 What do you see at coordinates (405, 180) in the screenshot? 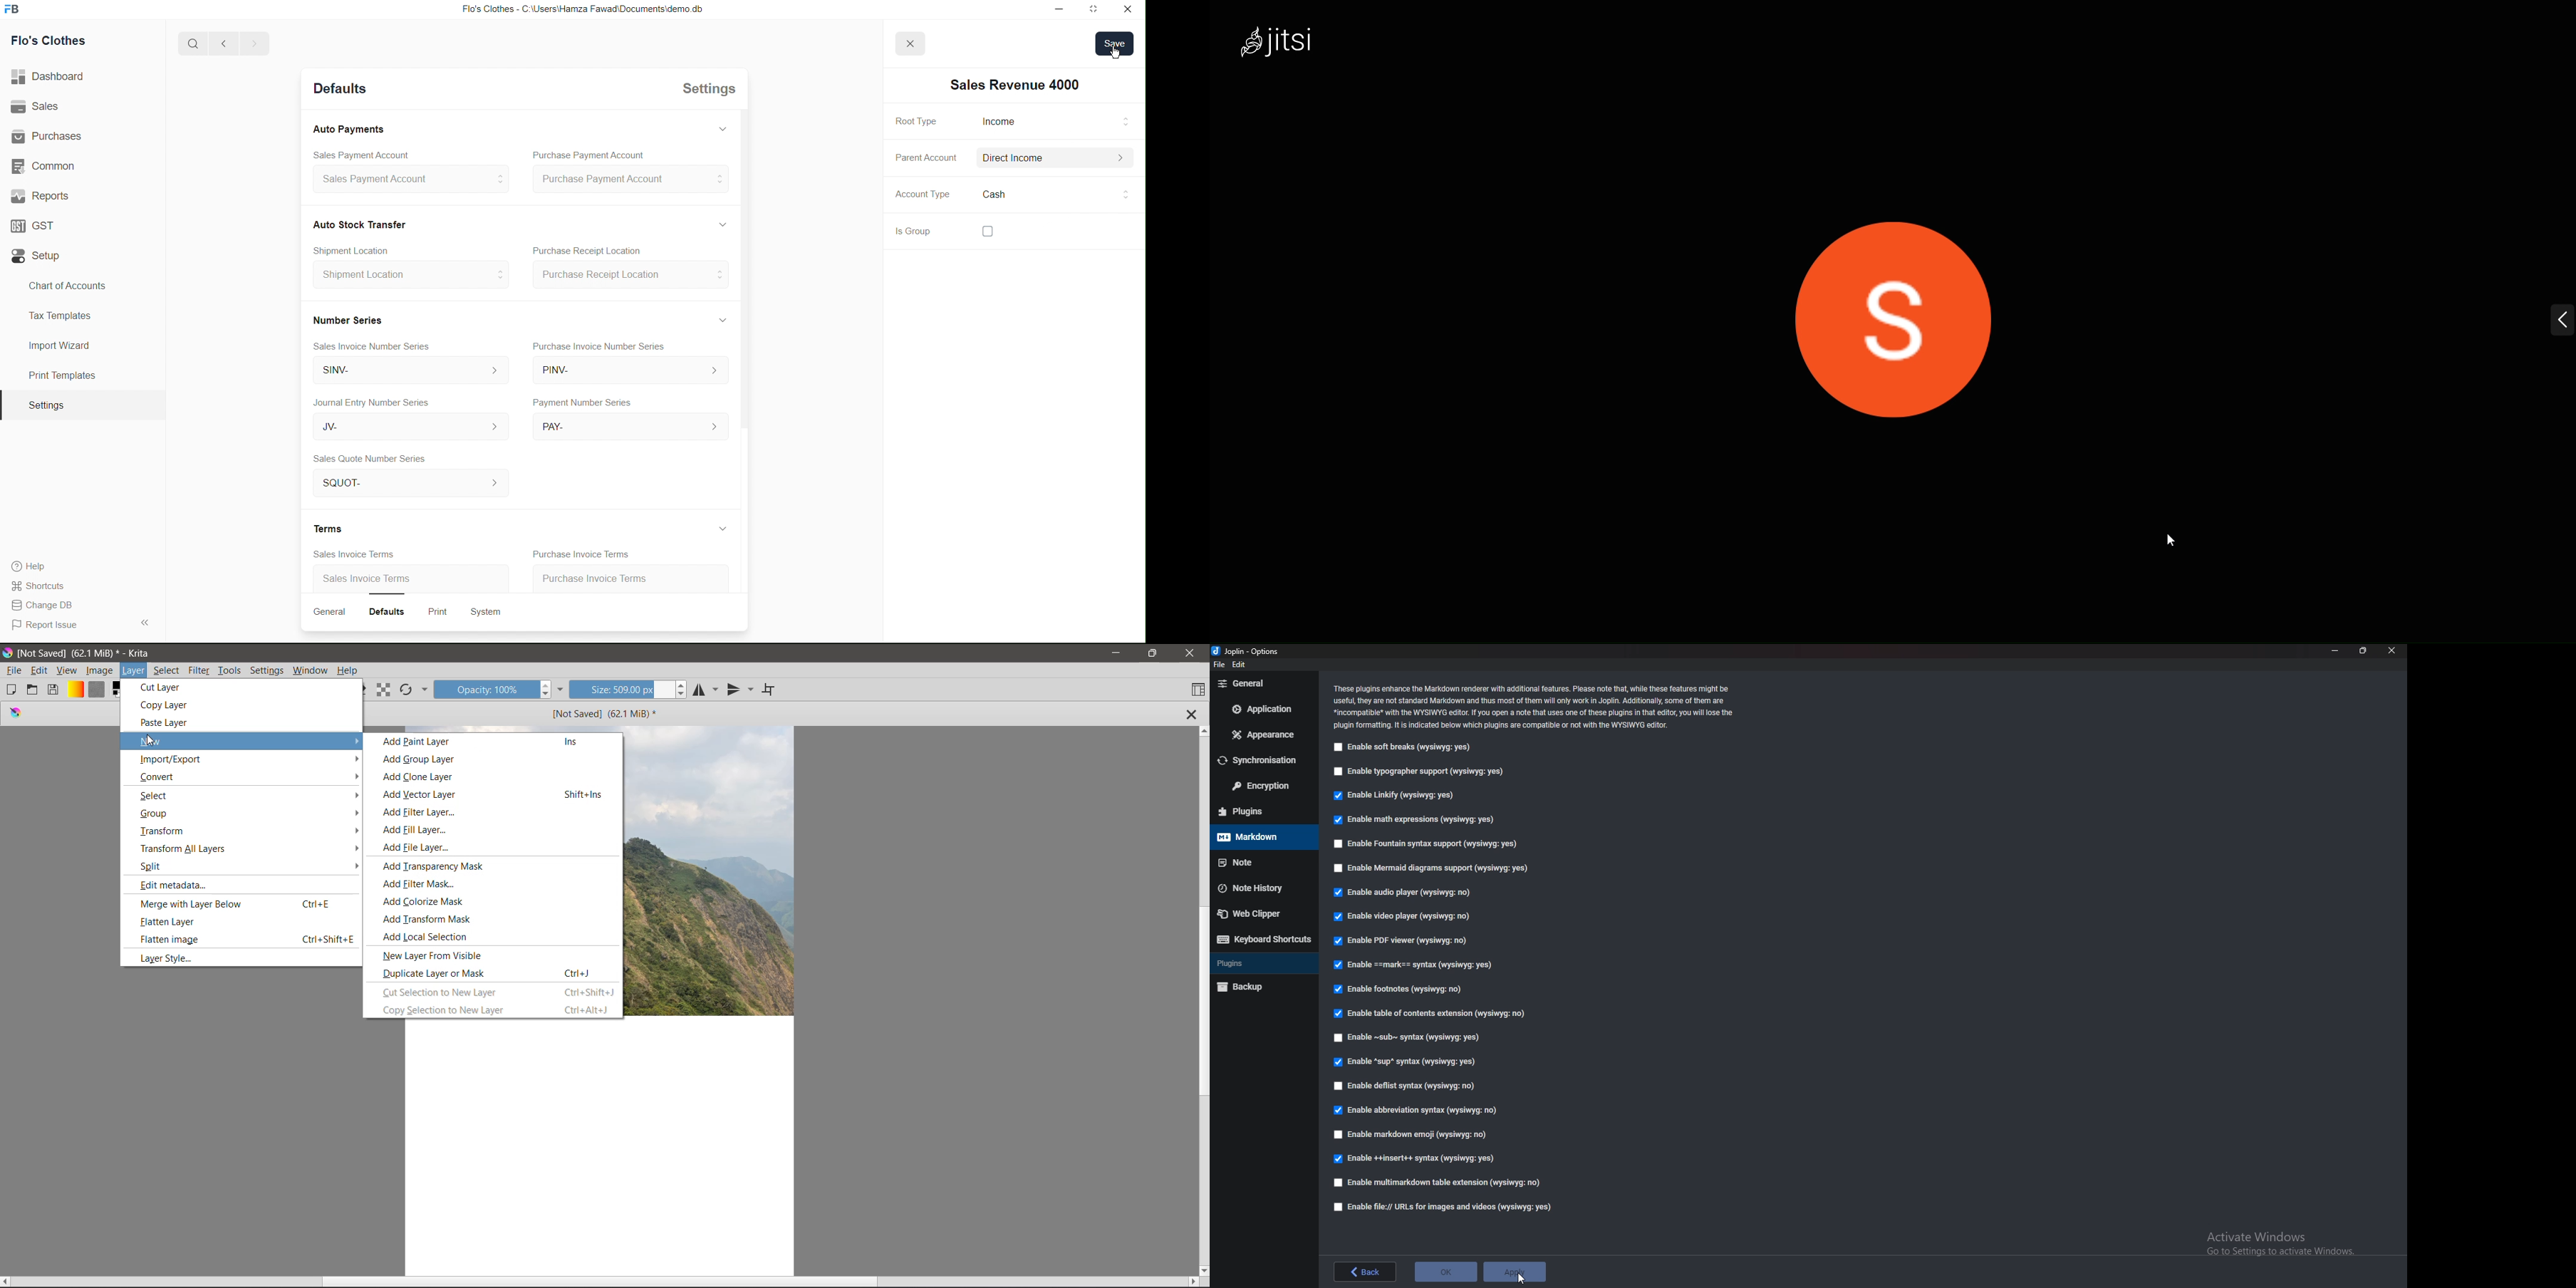
I see `sales Payment Account` at bounding box center [405, 180].